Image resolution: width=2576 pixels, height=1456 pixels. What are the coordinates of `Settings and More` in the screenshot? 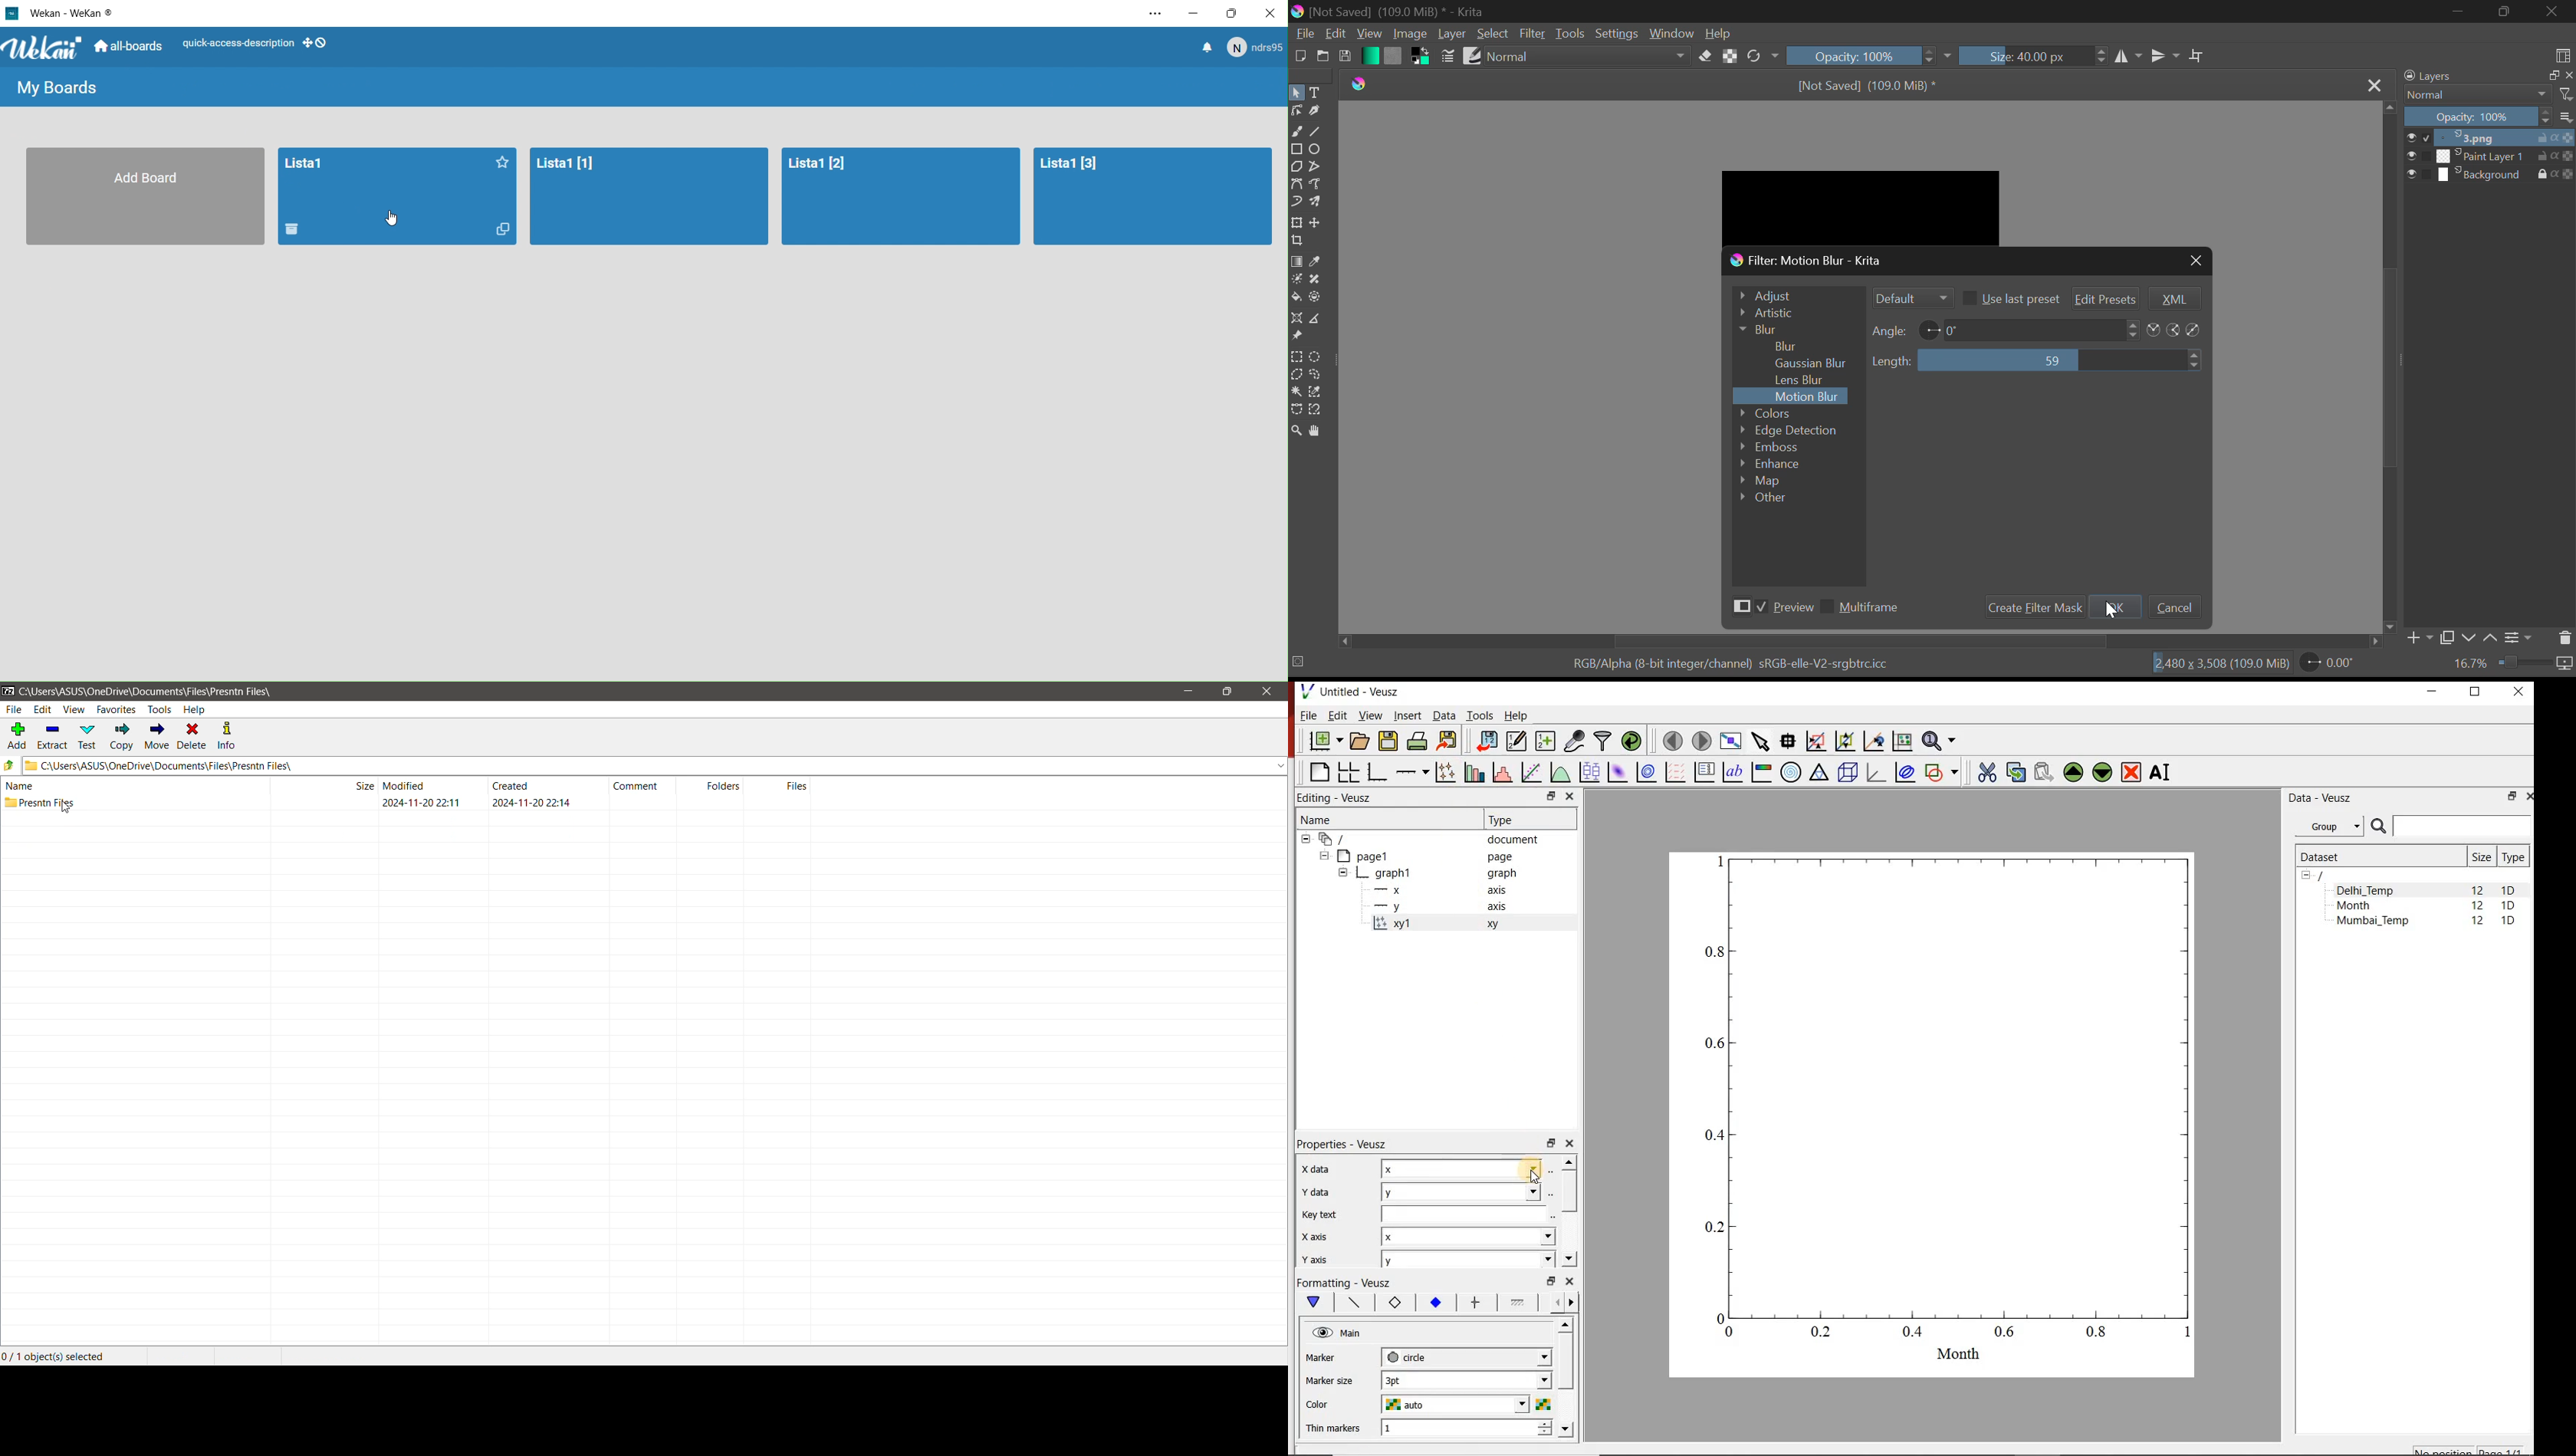 It's located at (1159, 13).